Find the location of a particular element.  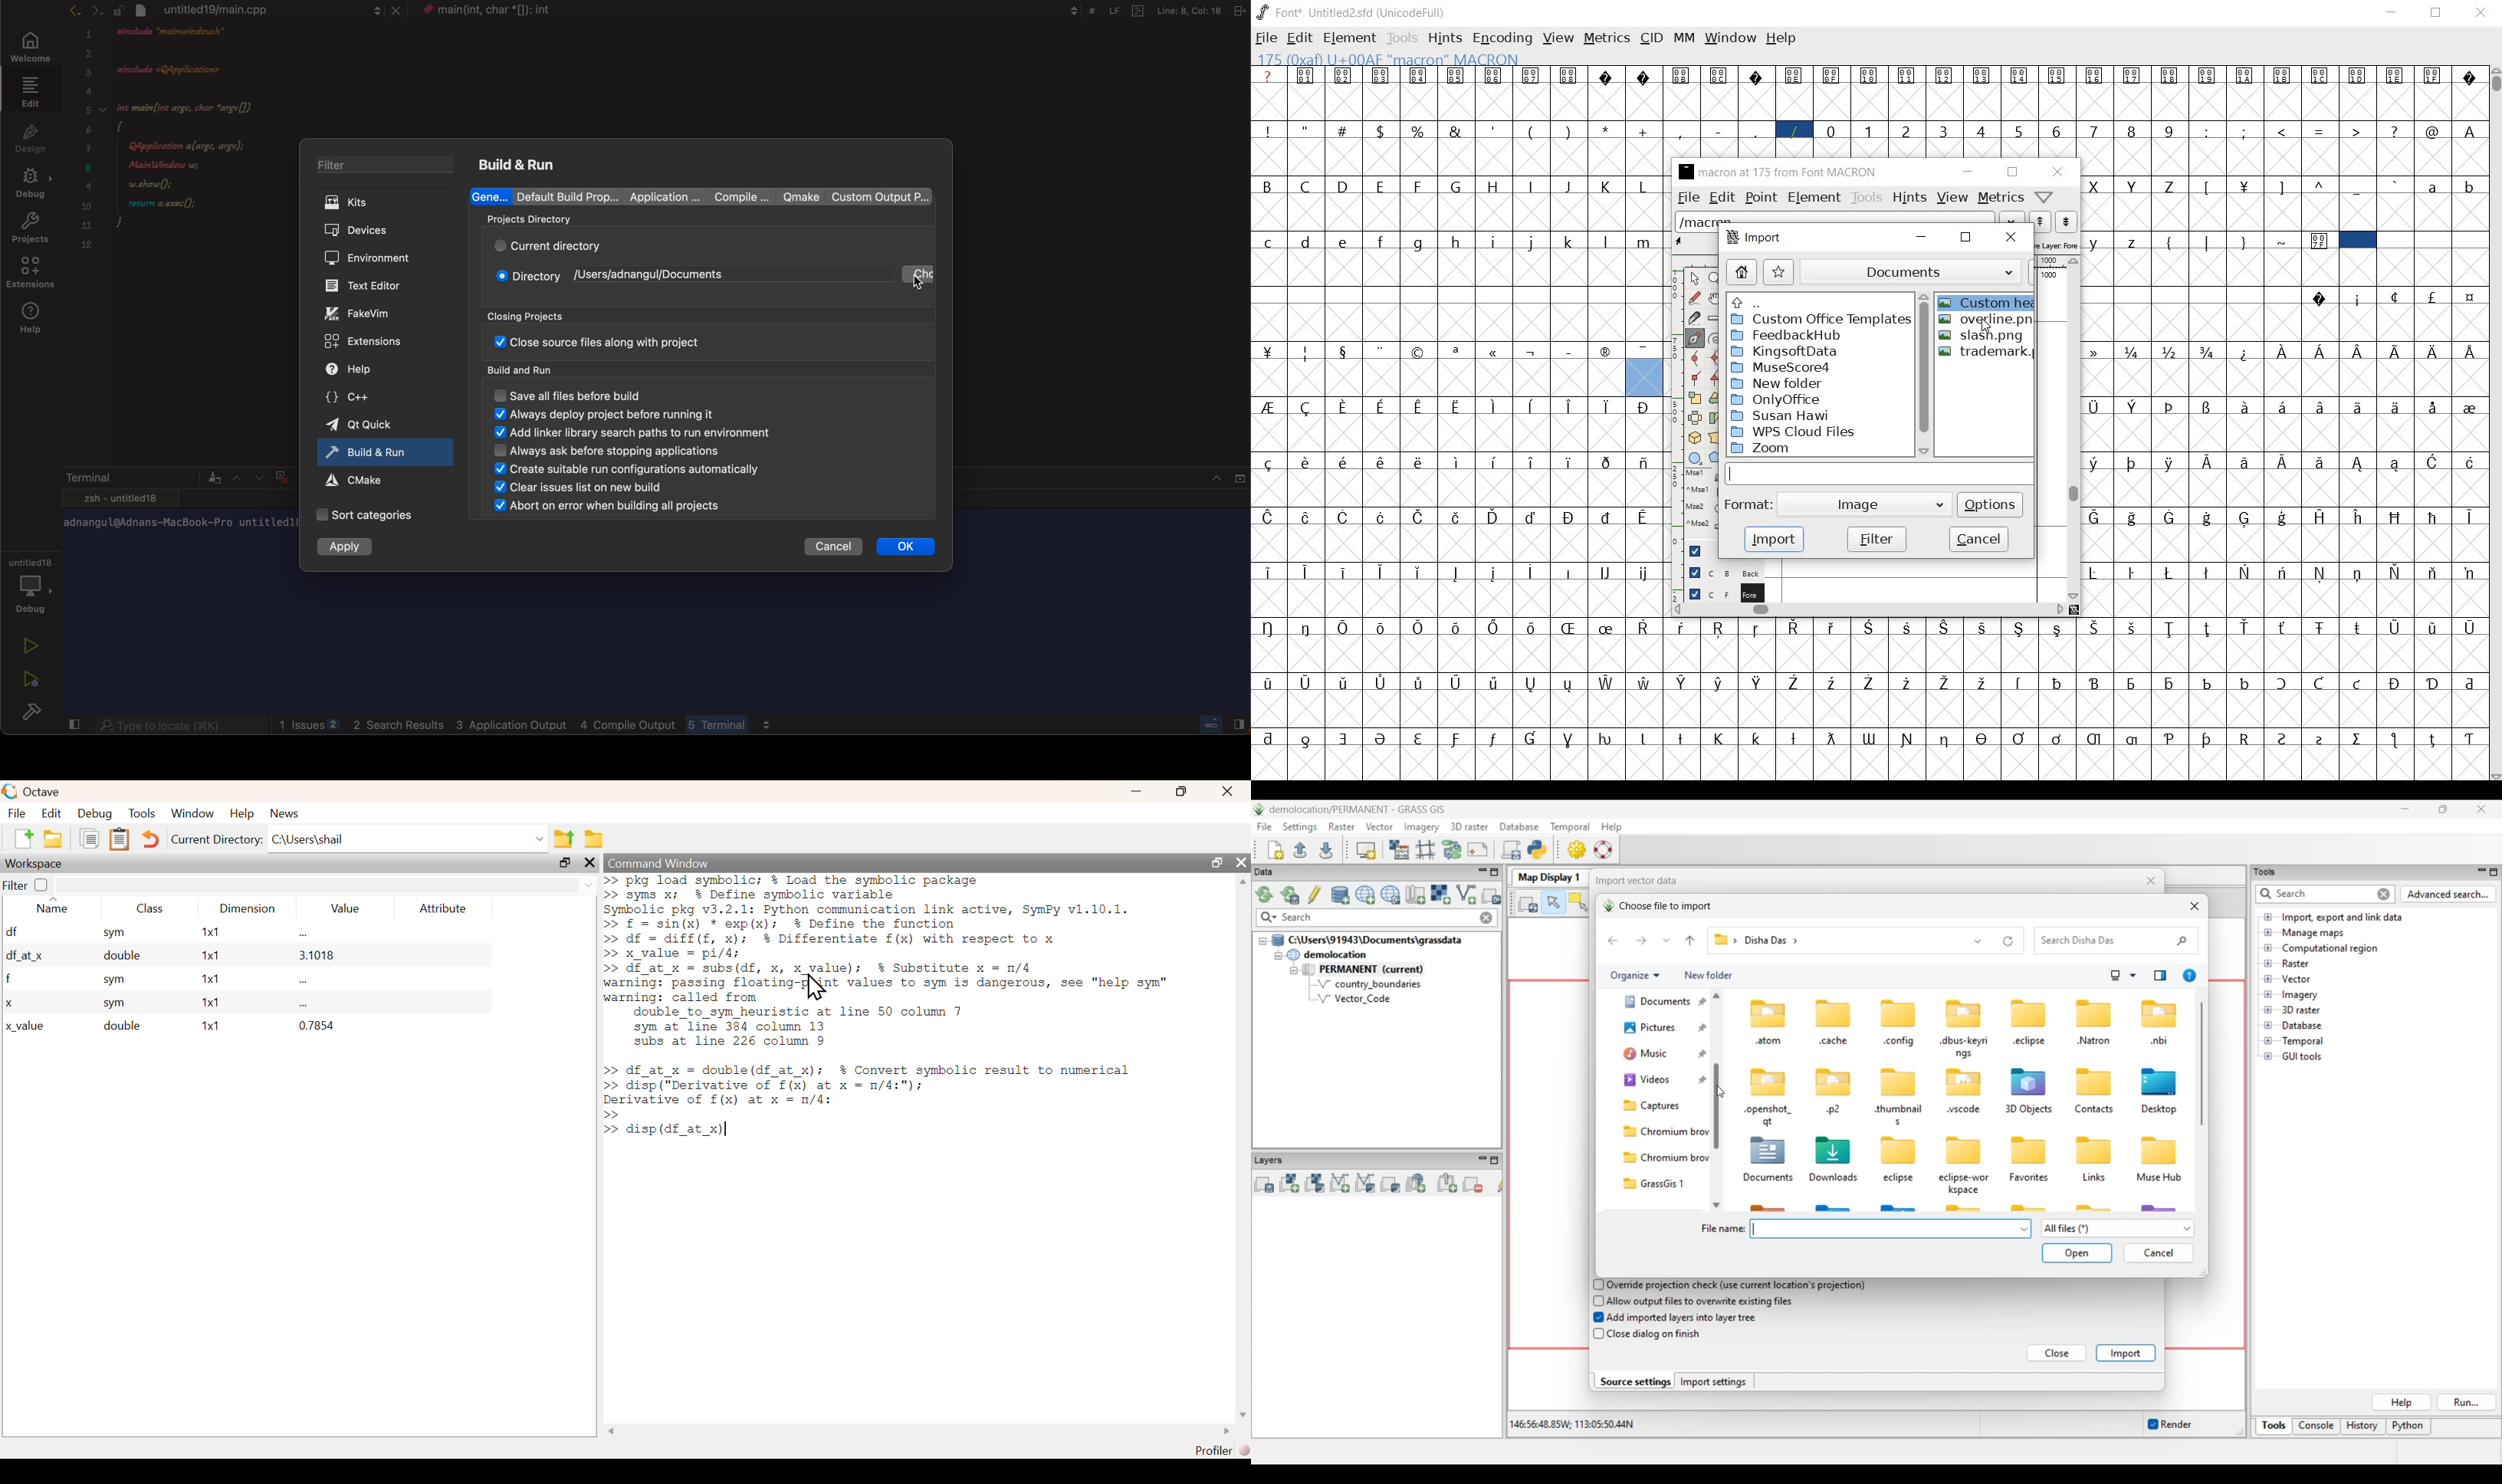

? is located at coordinates (1269, 77).